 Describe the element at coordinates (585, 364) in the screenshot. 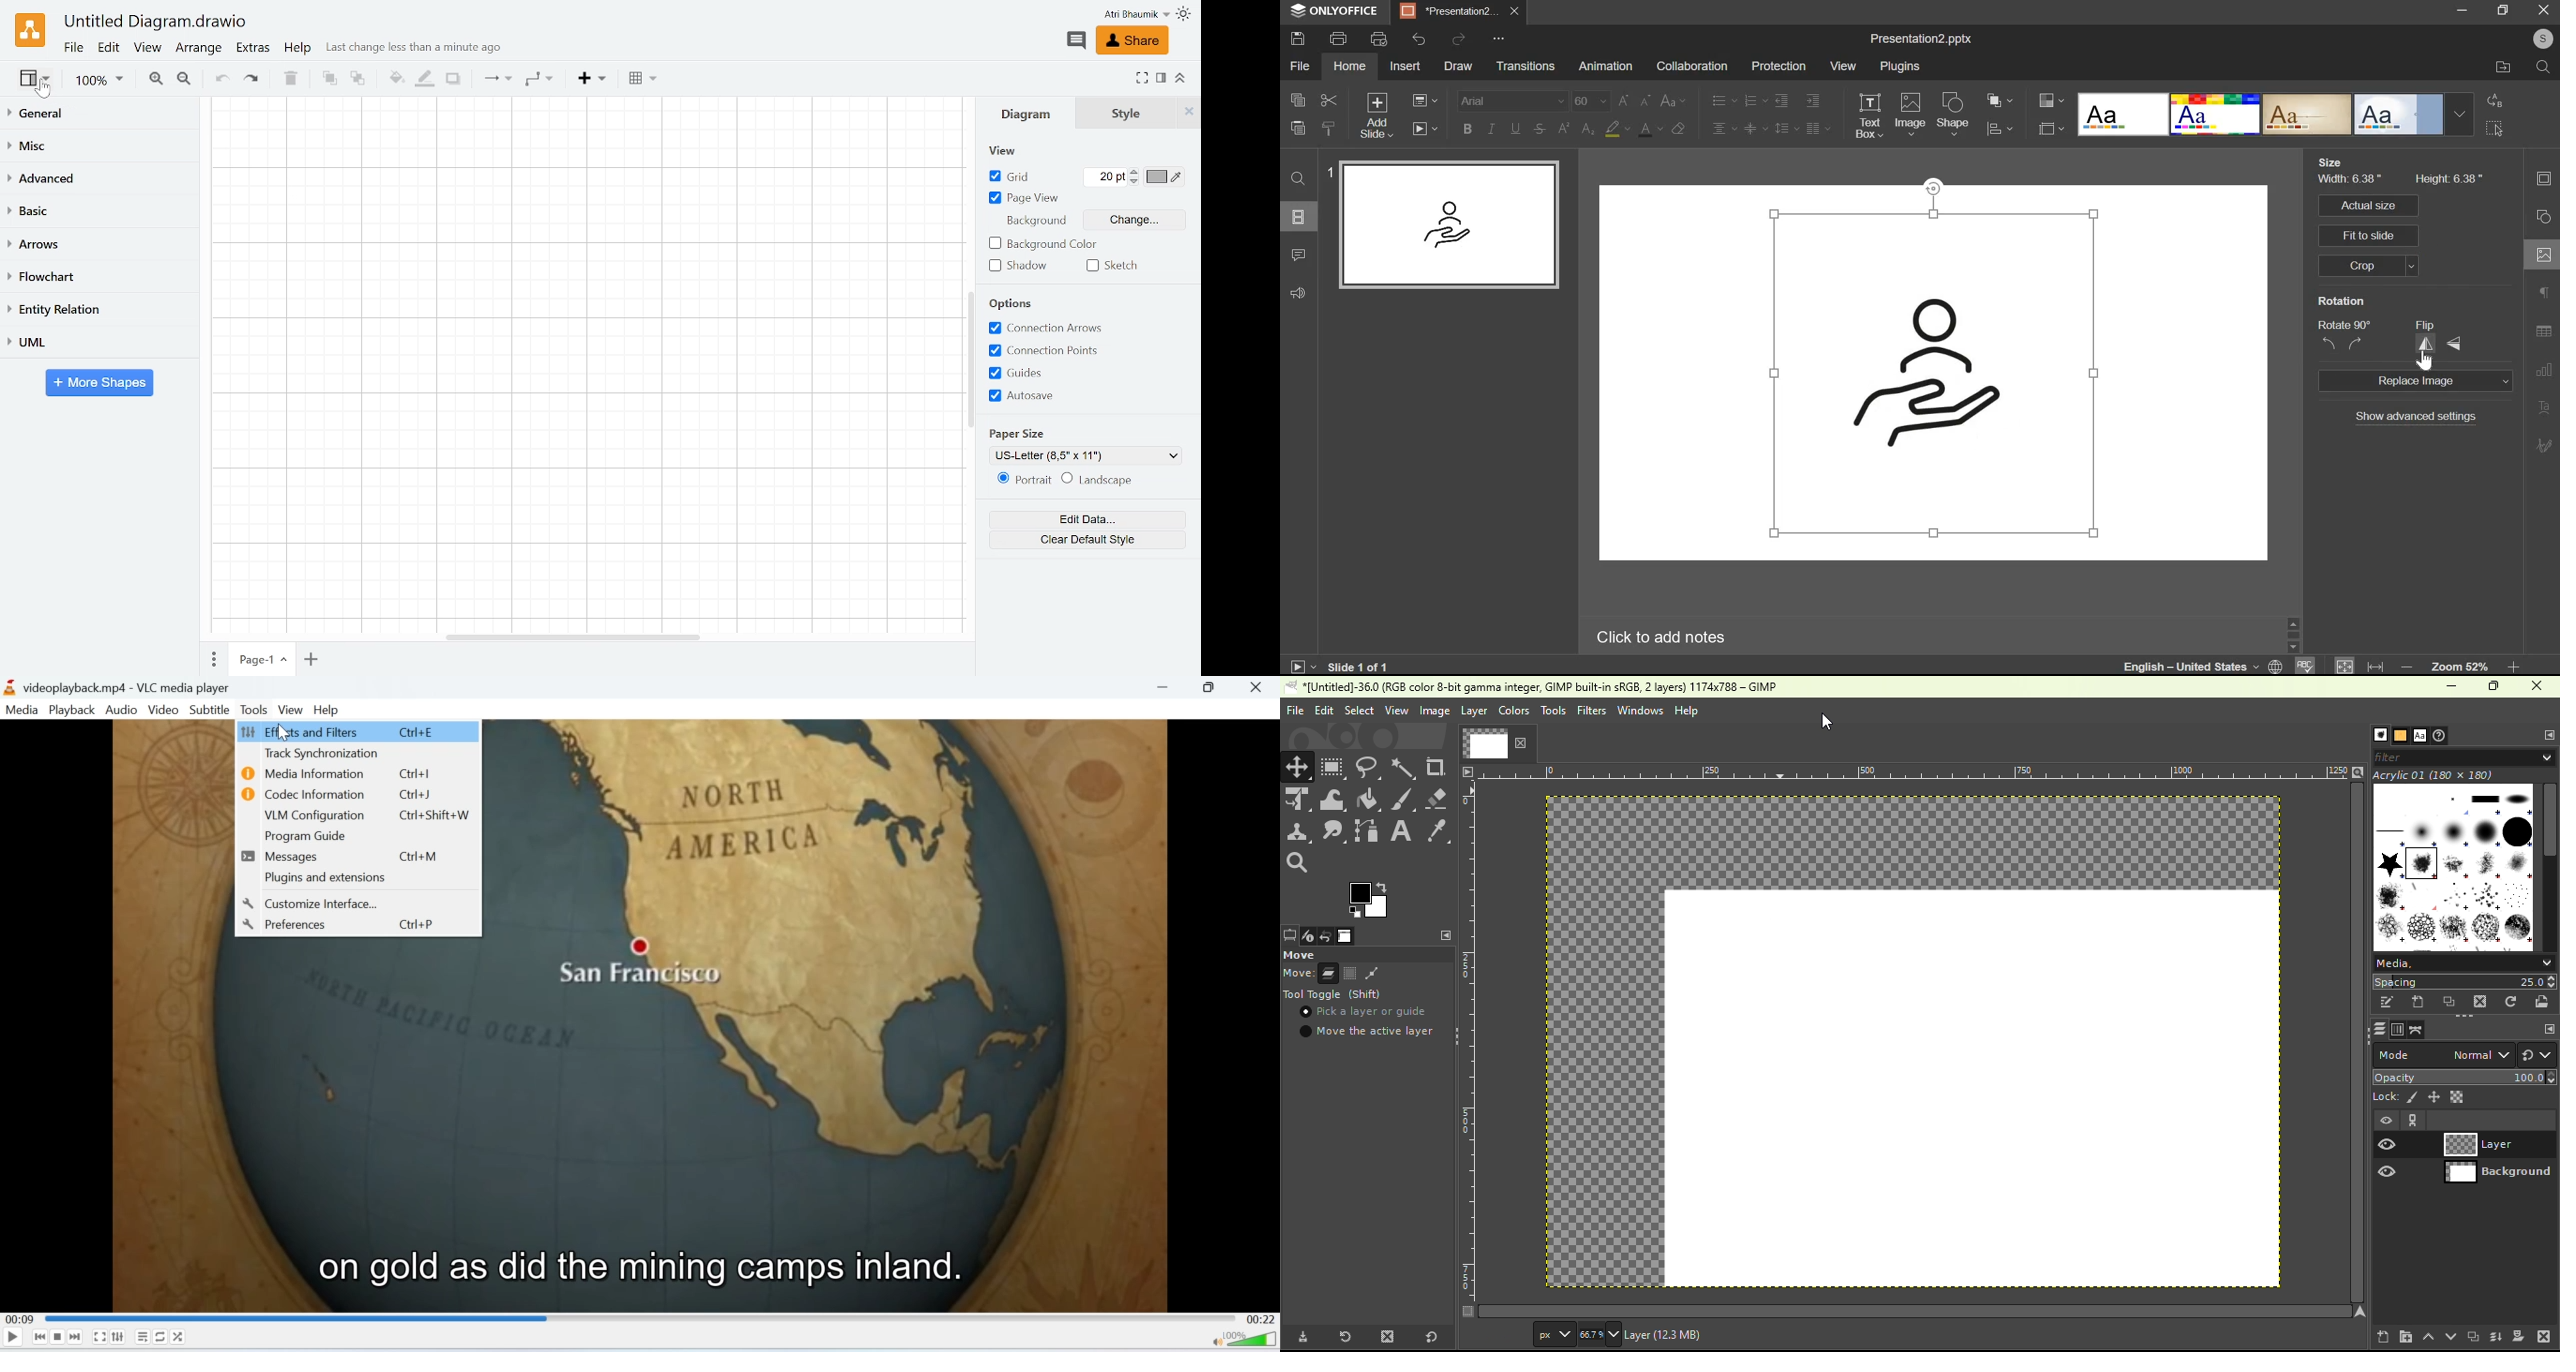

I see `Canvas` at that location.